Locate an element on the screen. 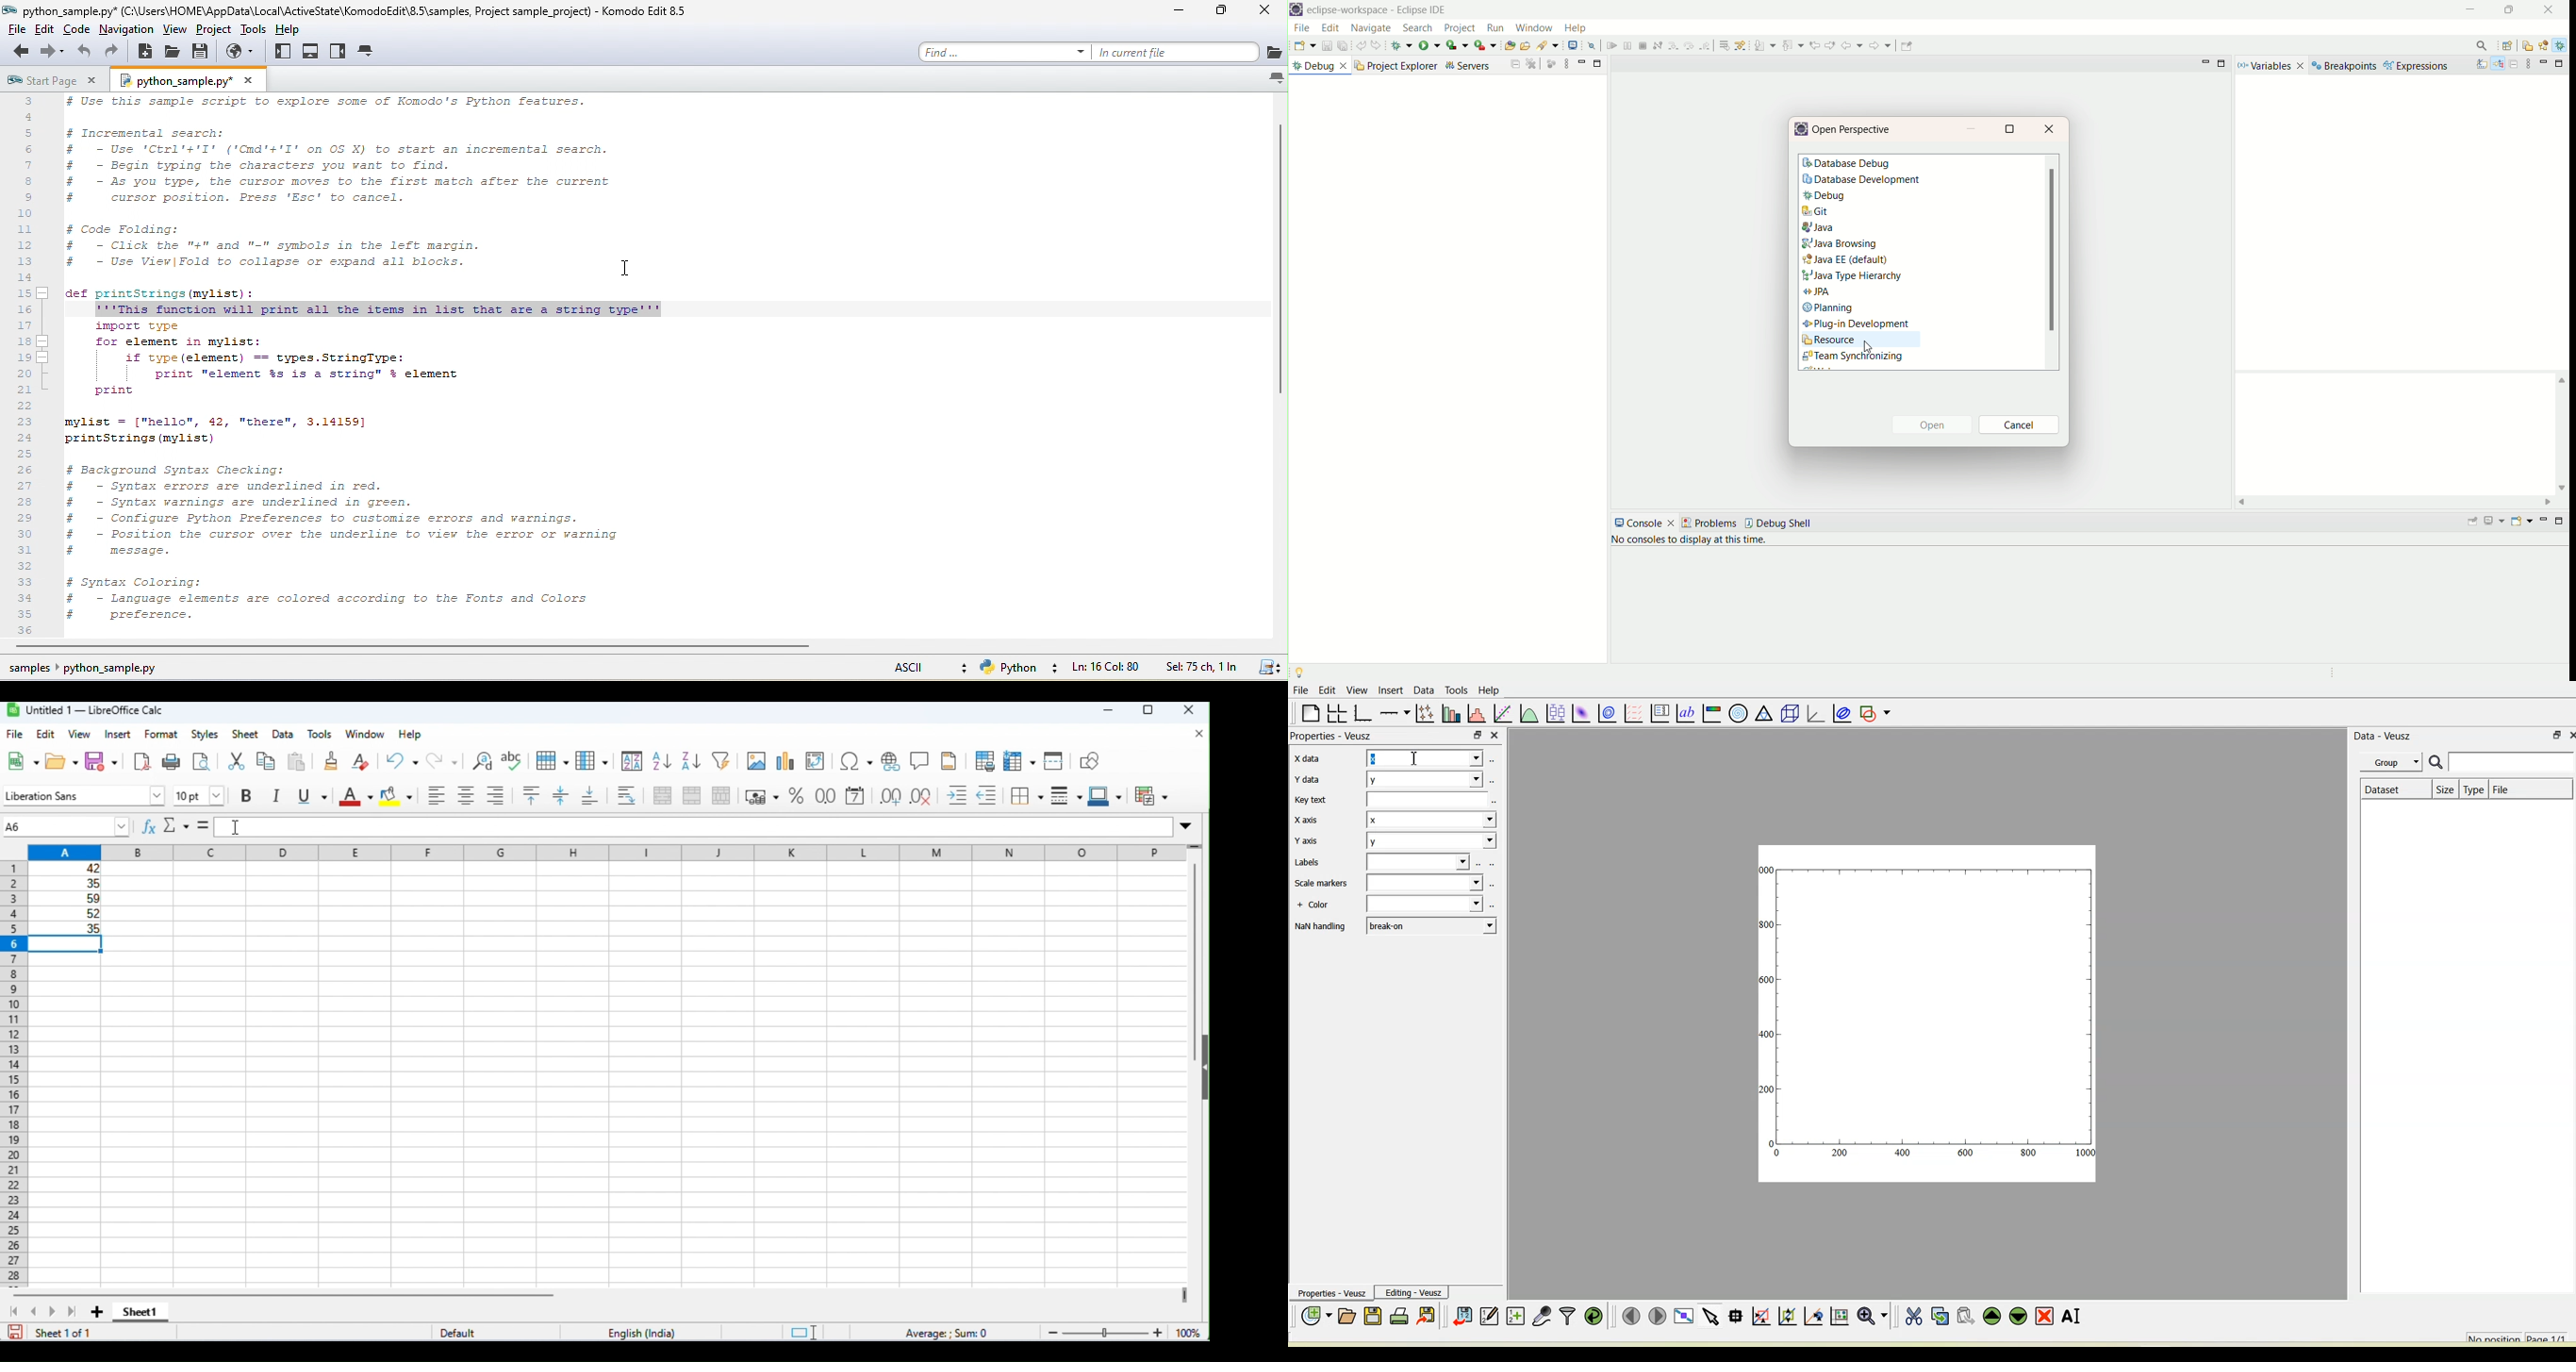 This screenshot has width=2576, height=1372. insert comments is located at coordinates (920, 760).